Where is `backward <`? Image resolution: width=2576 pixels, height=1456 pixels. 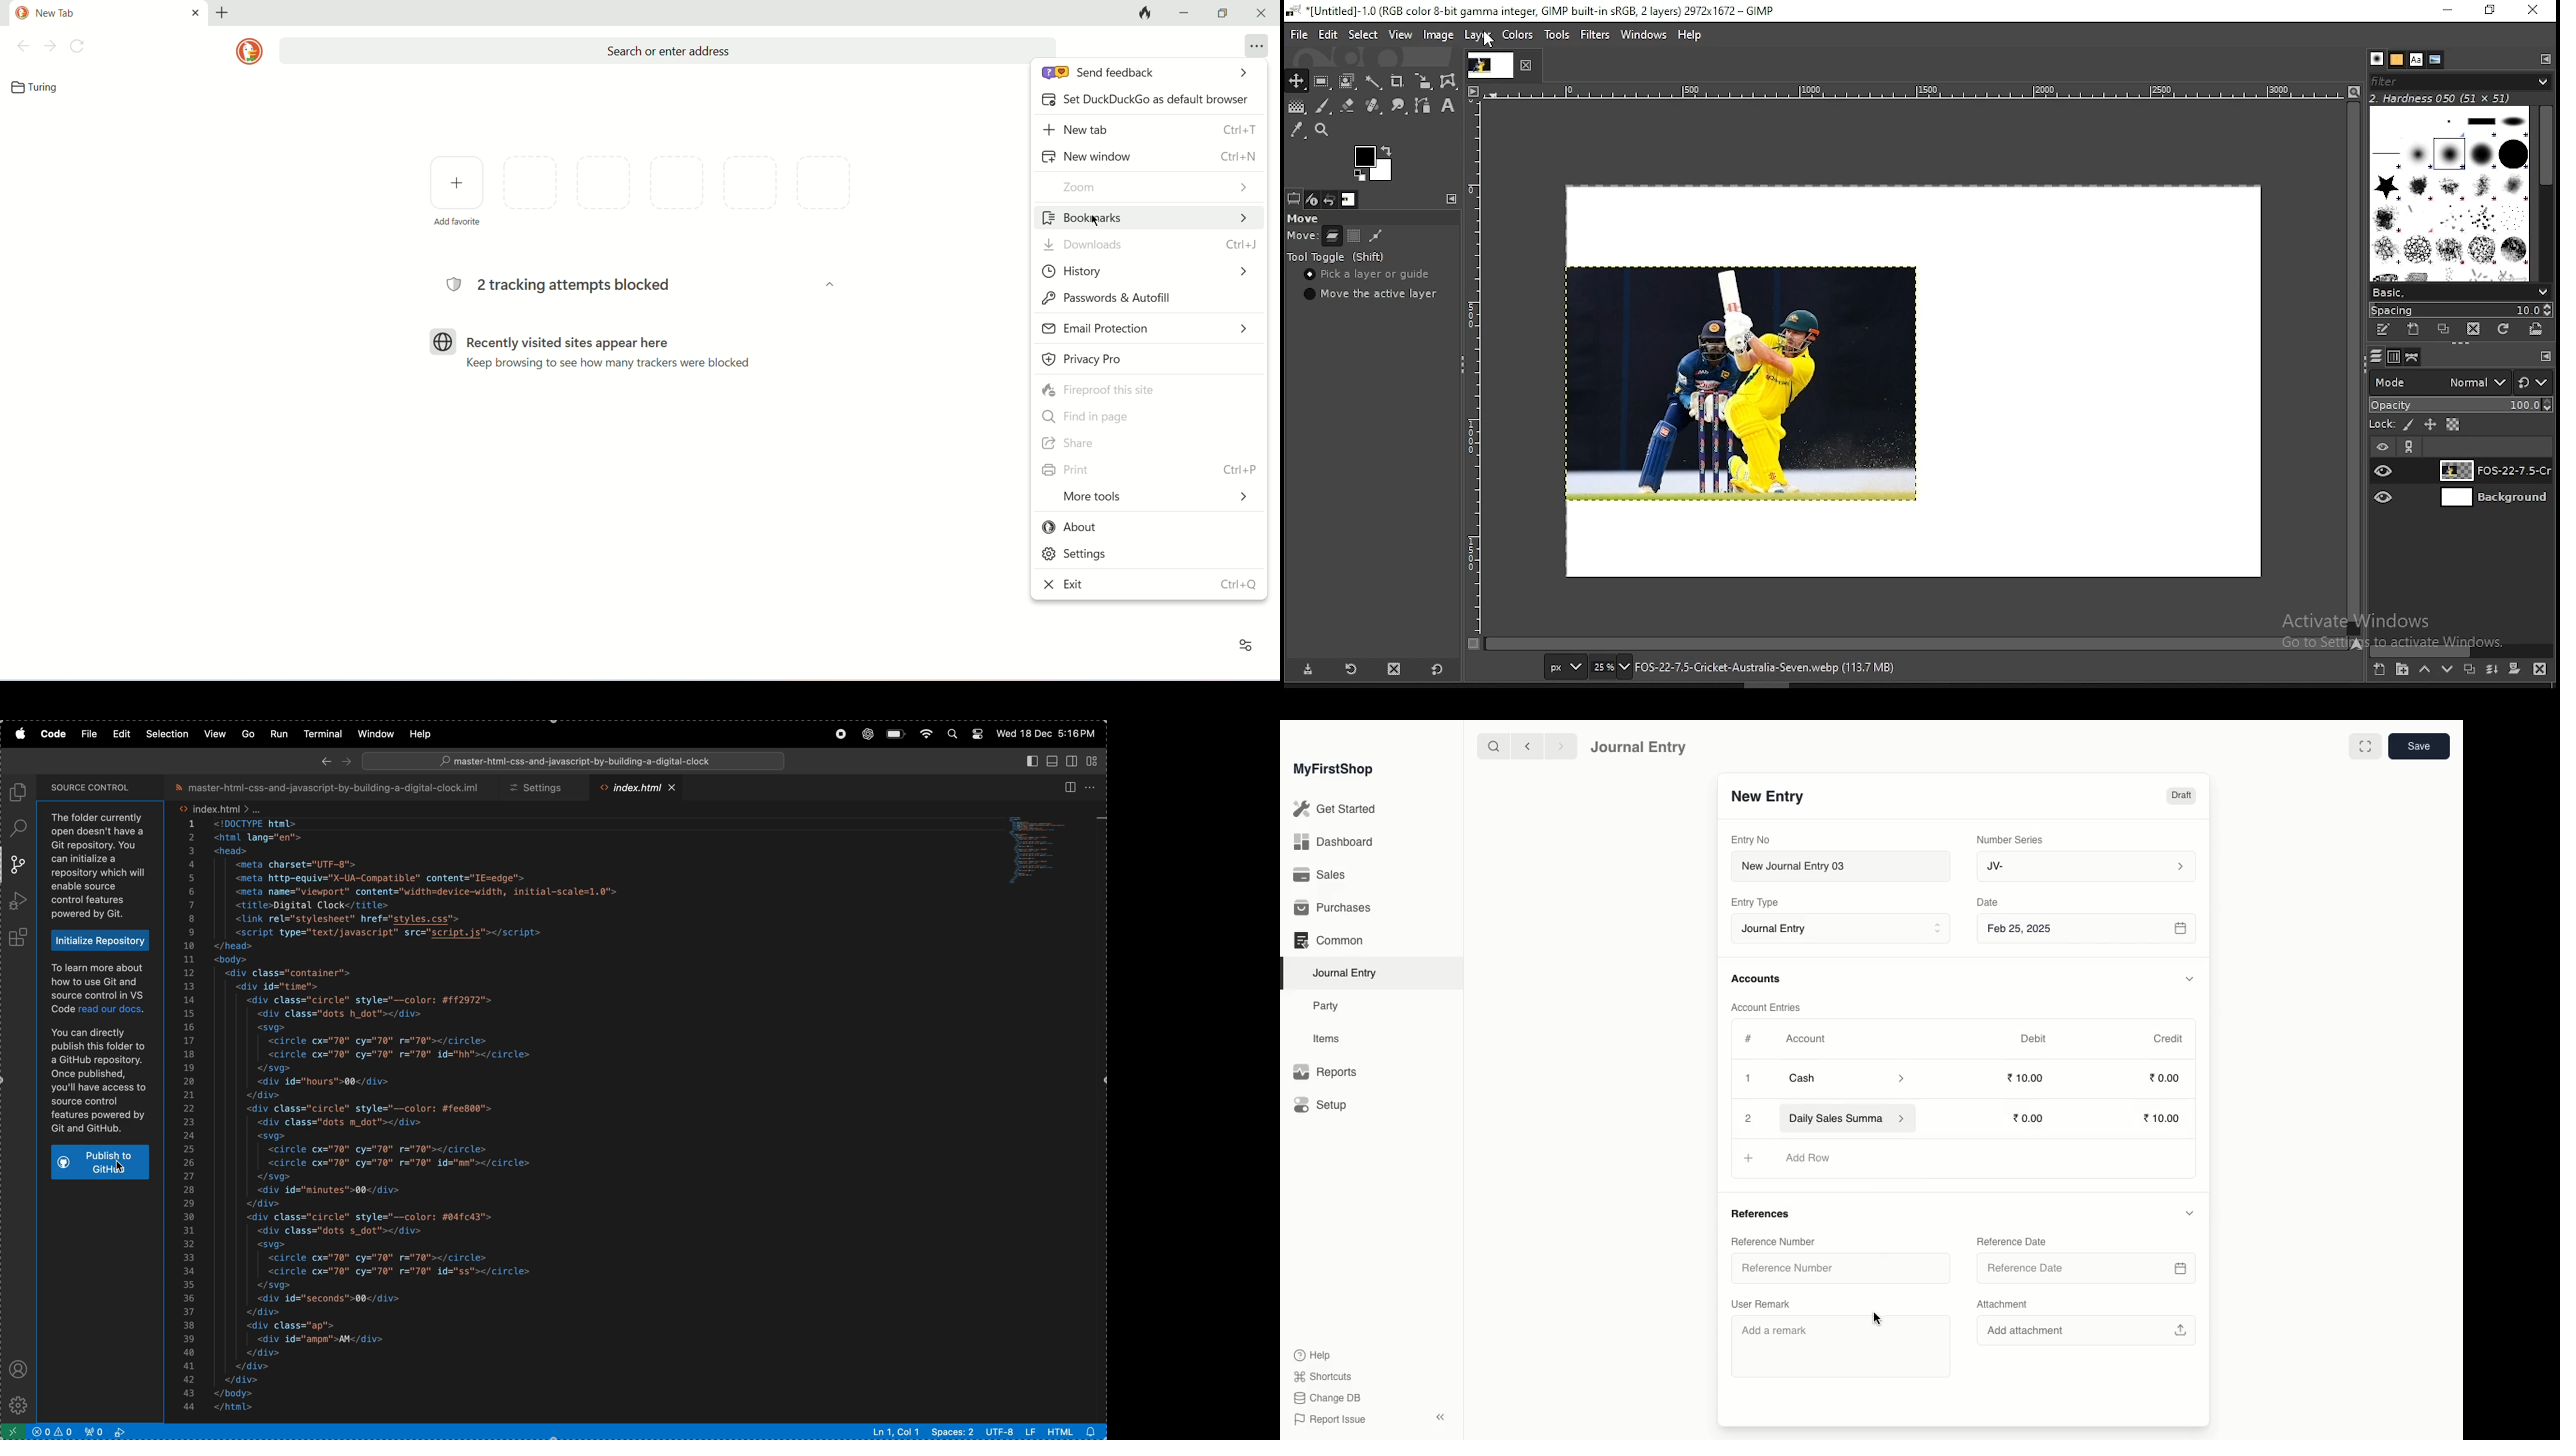
backward < is located at coordinates (1523, 746).